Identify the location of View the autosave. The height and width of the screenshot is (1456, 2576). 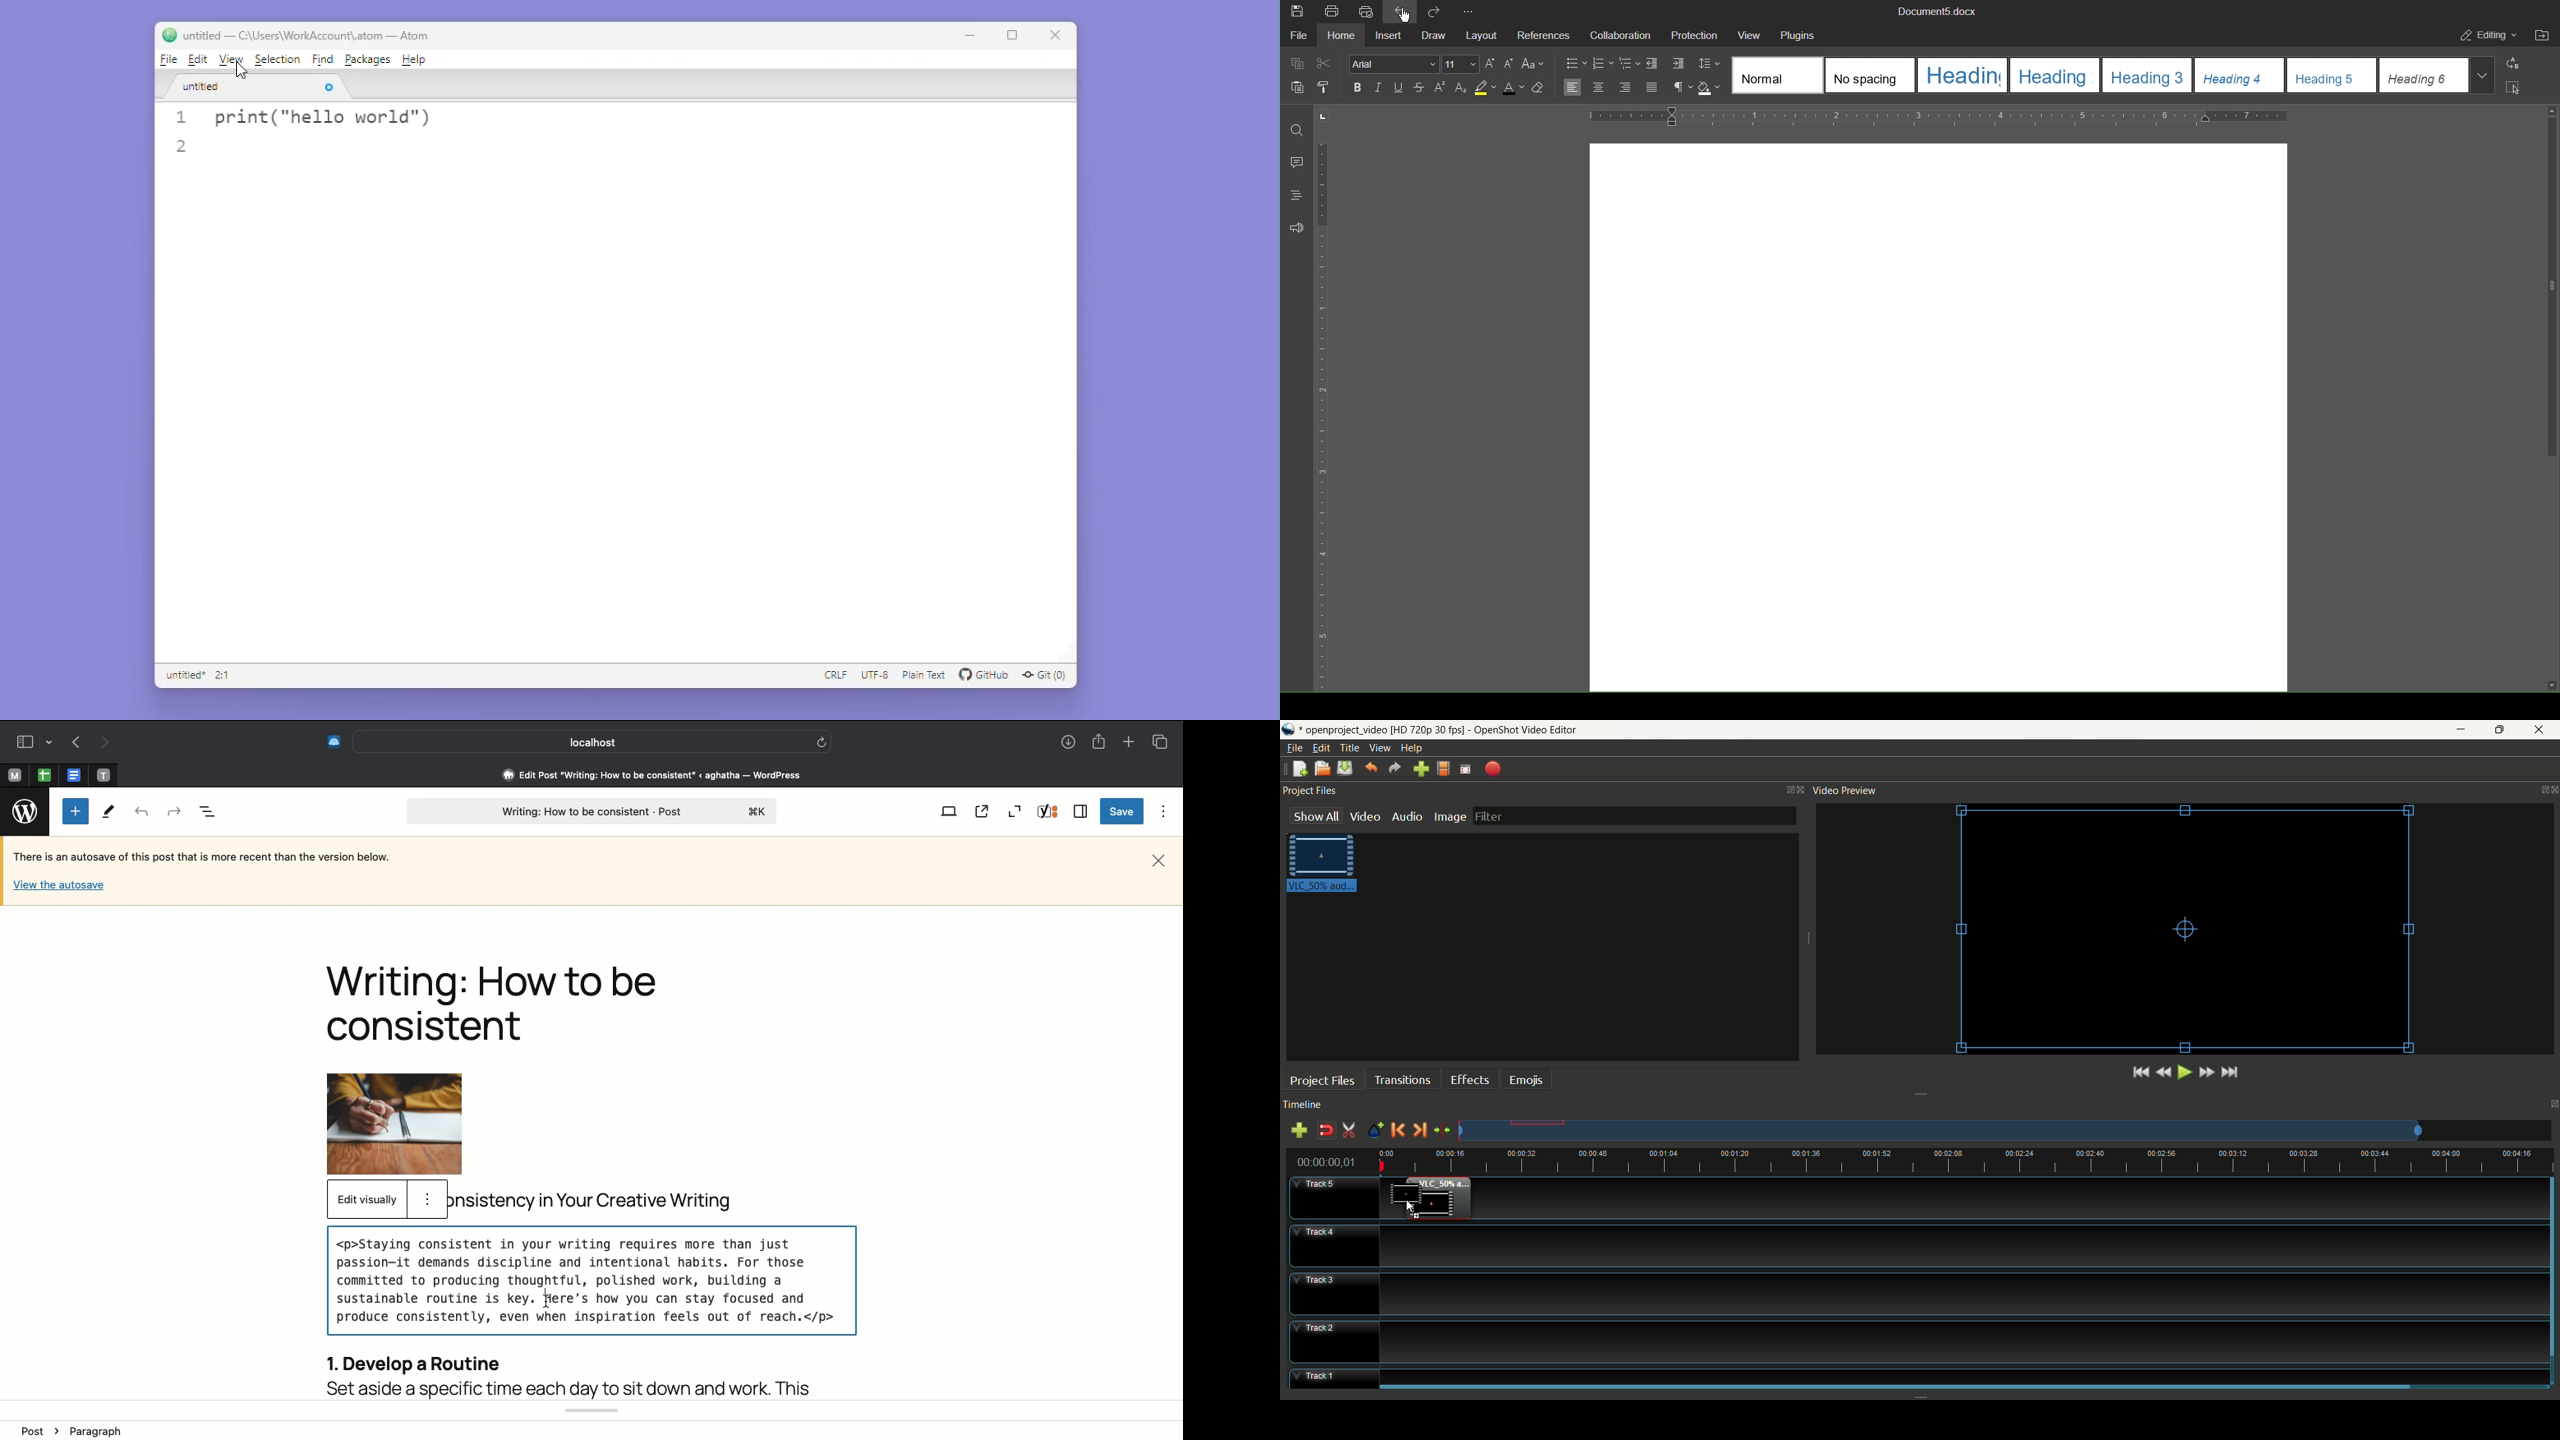
(58, 884).